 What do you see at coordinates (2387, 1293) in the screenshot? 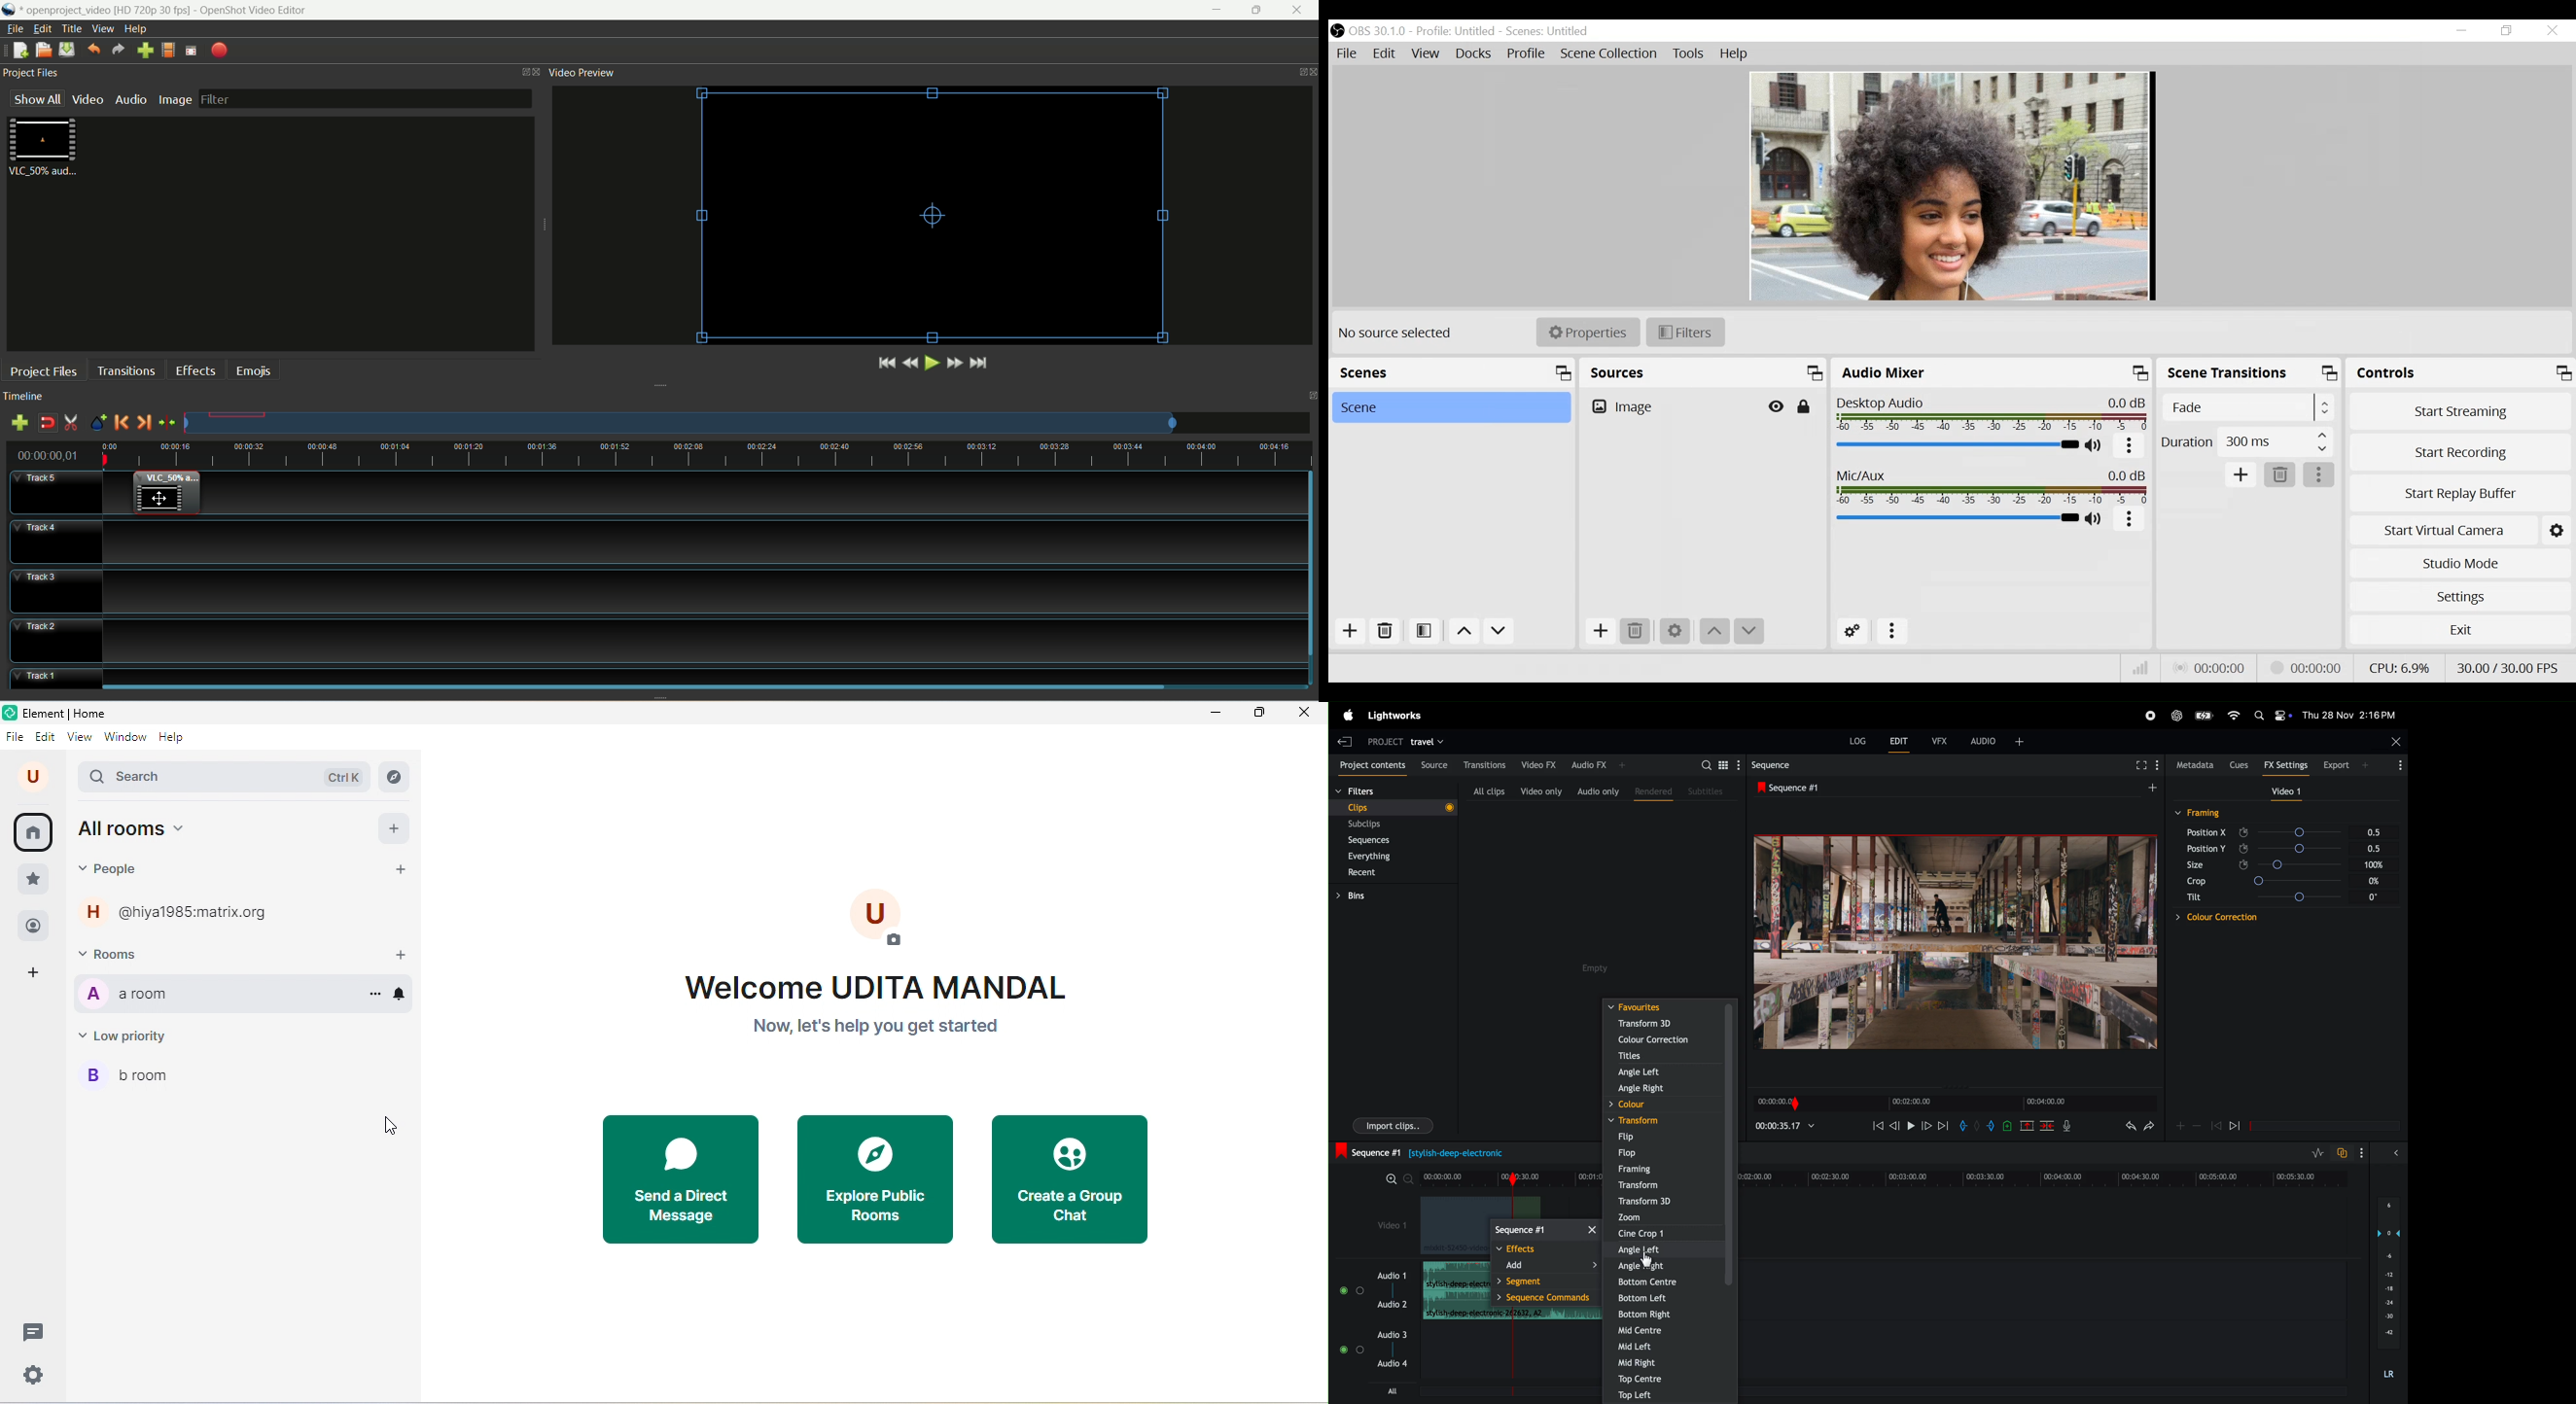
I see `pitch level` at bounding box center [2387, 1293].